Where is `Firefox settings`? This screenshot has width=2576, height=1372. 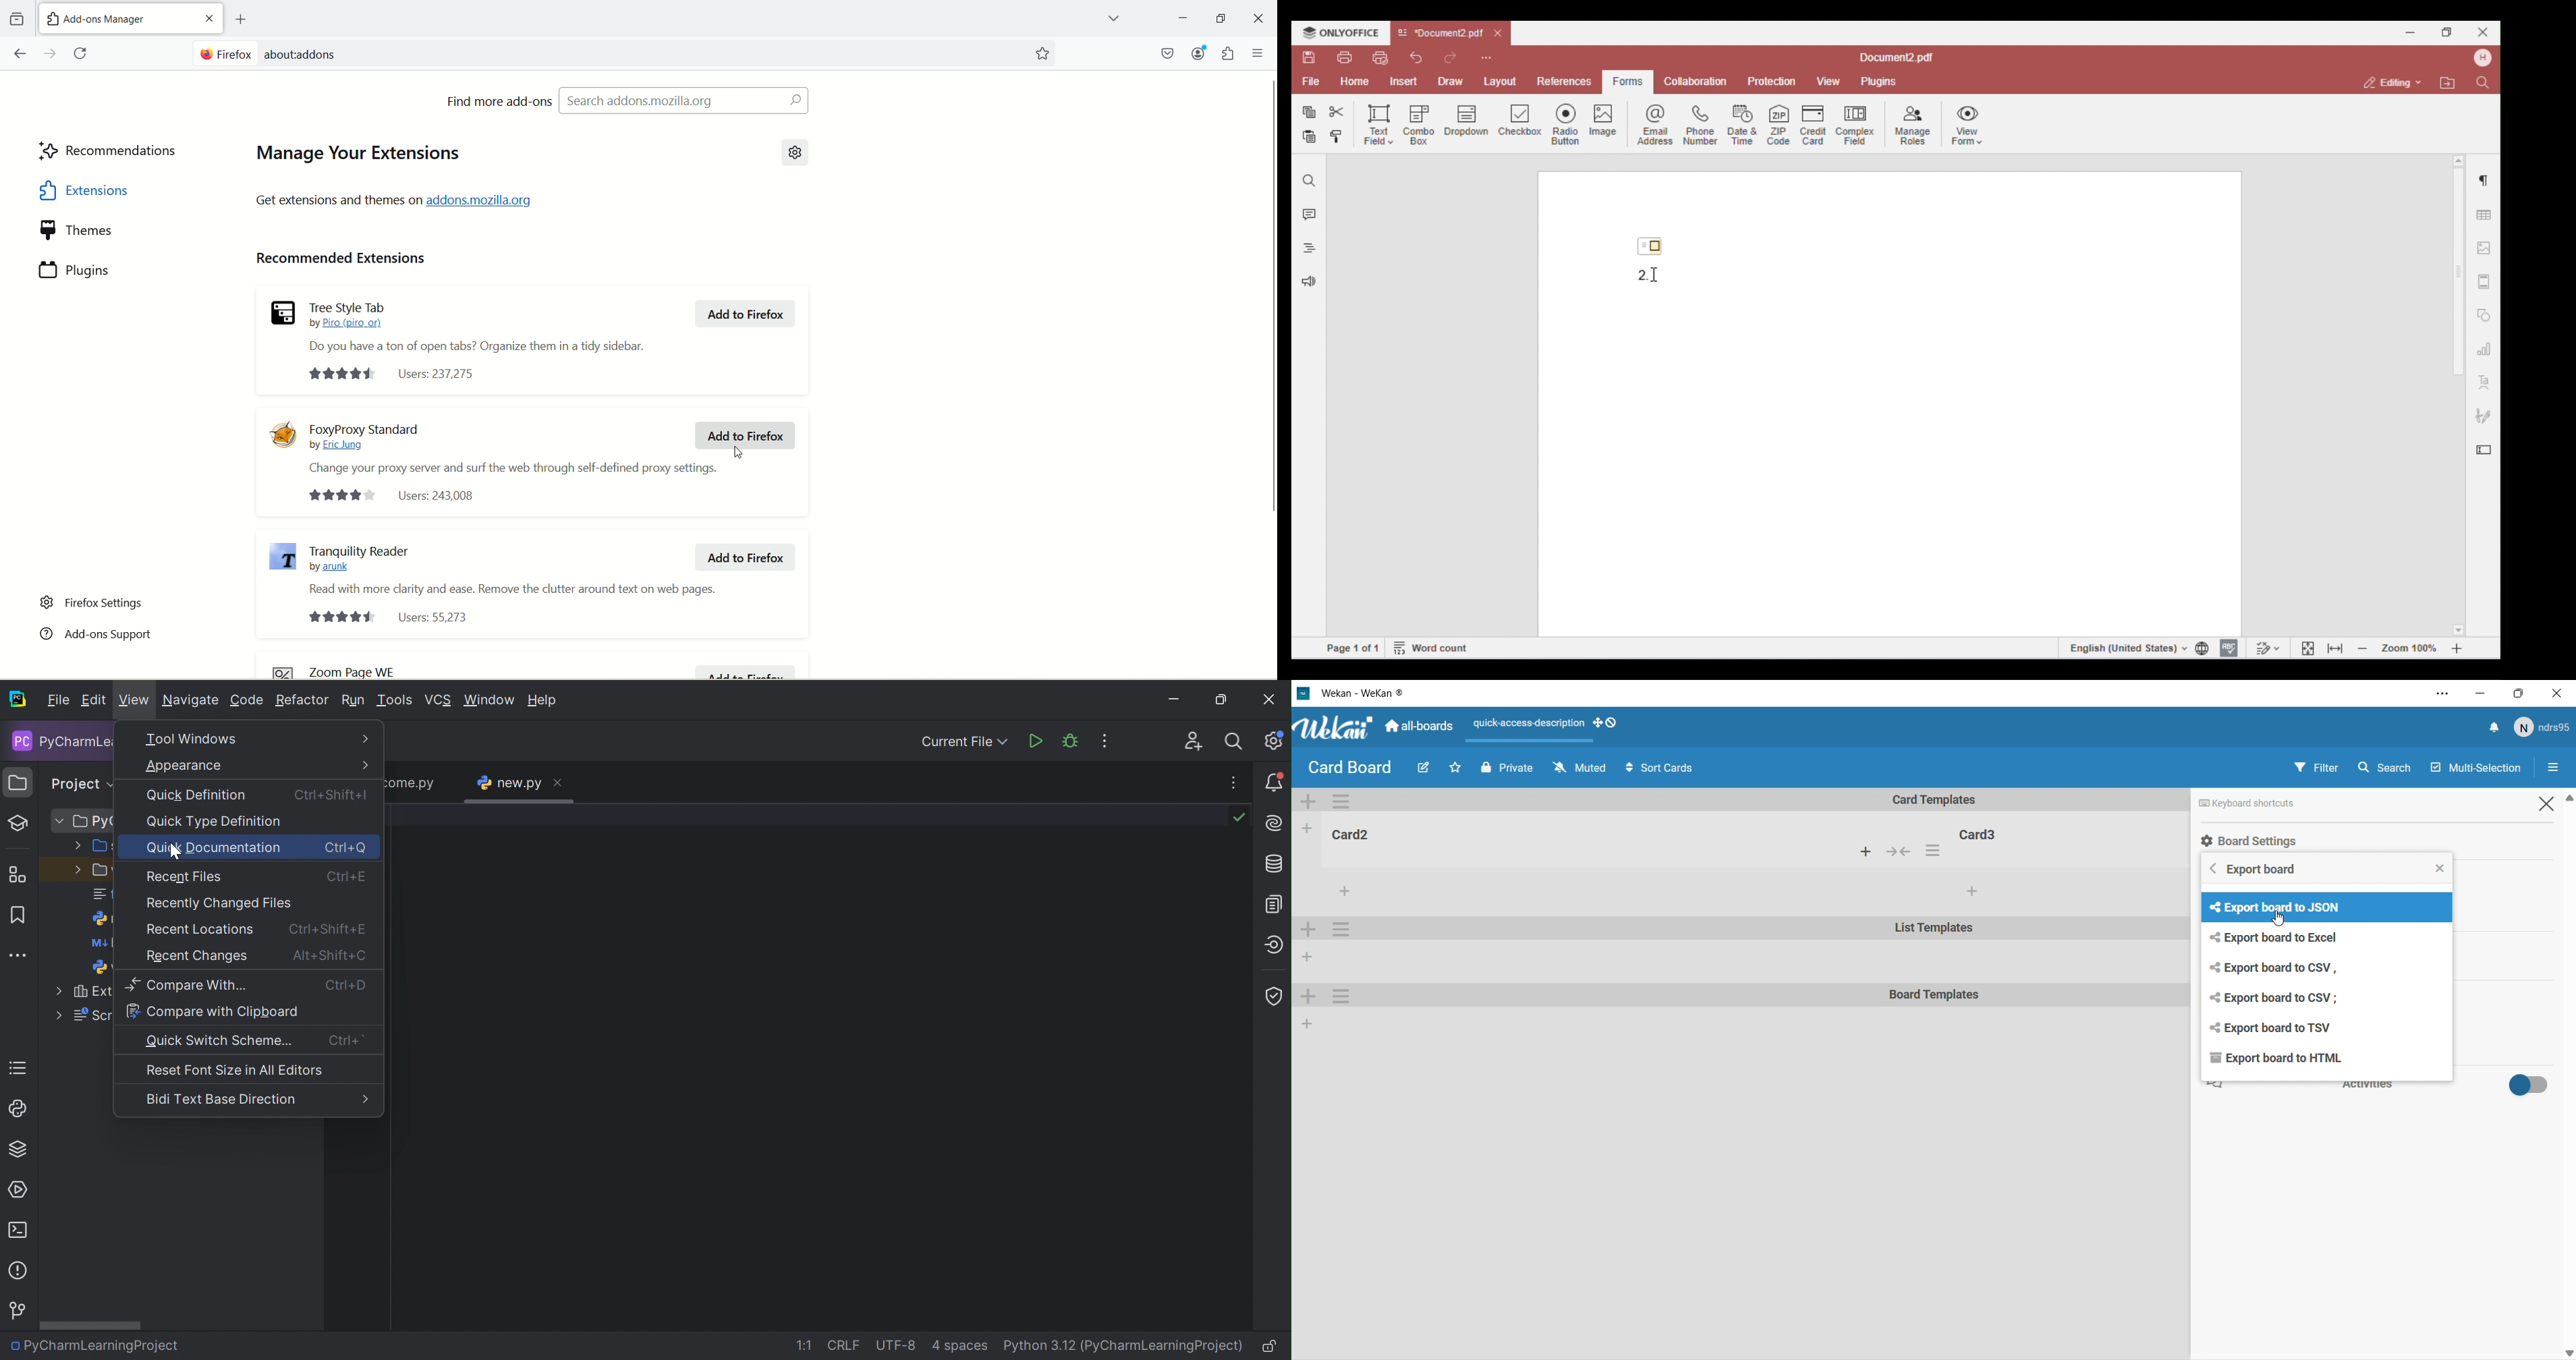 Firefox settings is located at coordinates (93, 603).